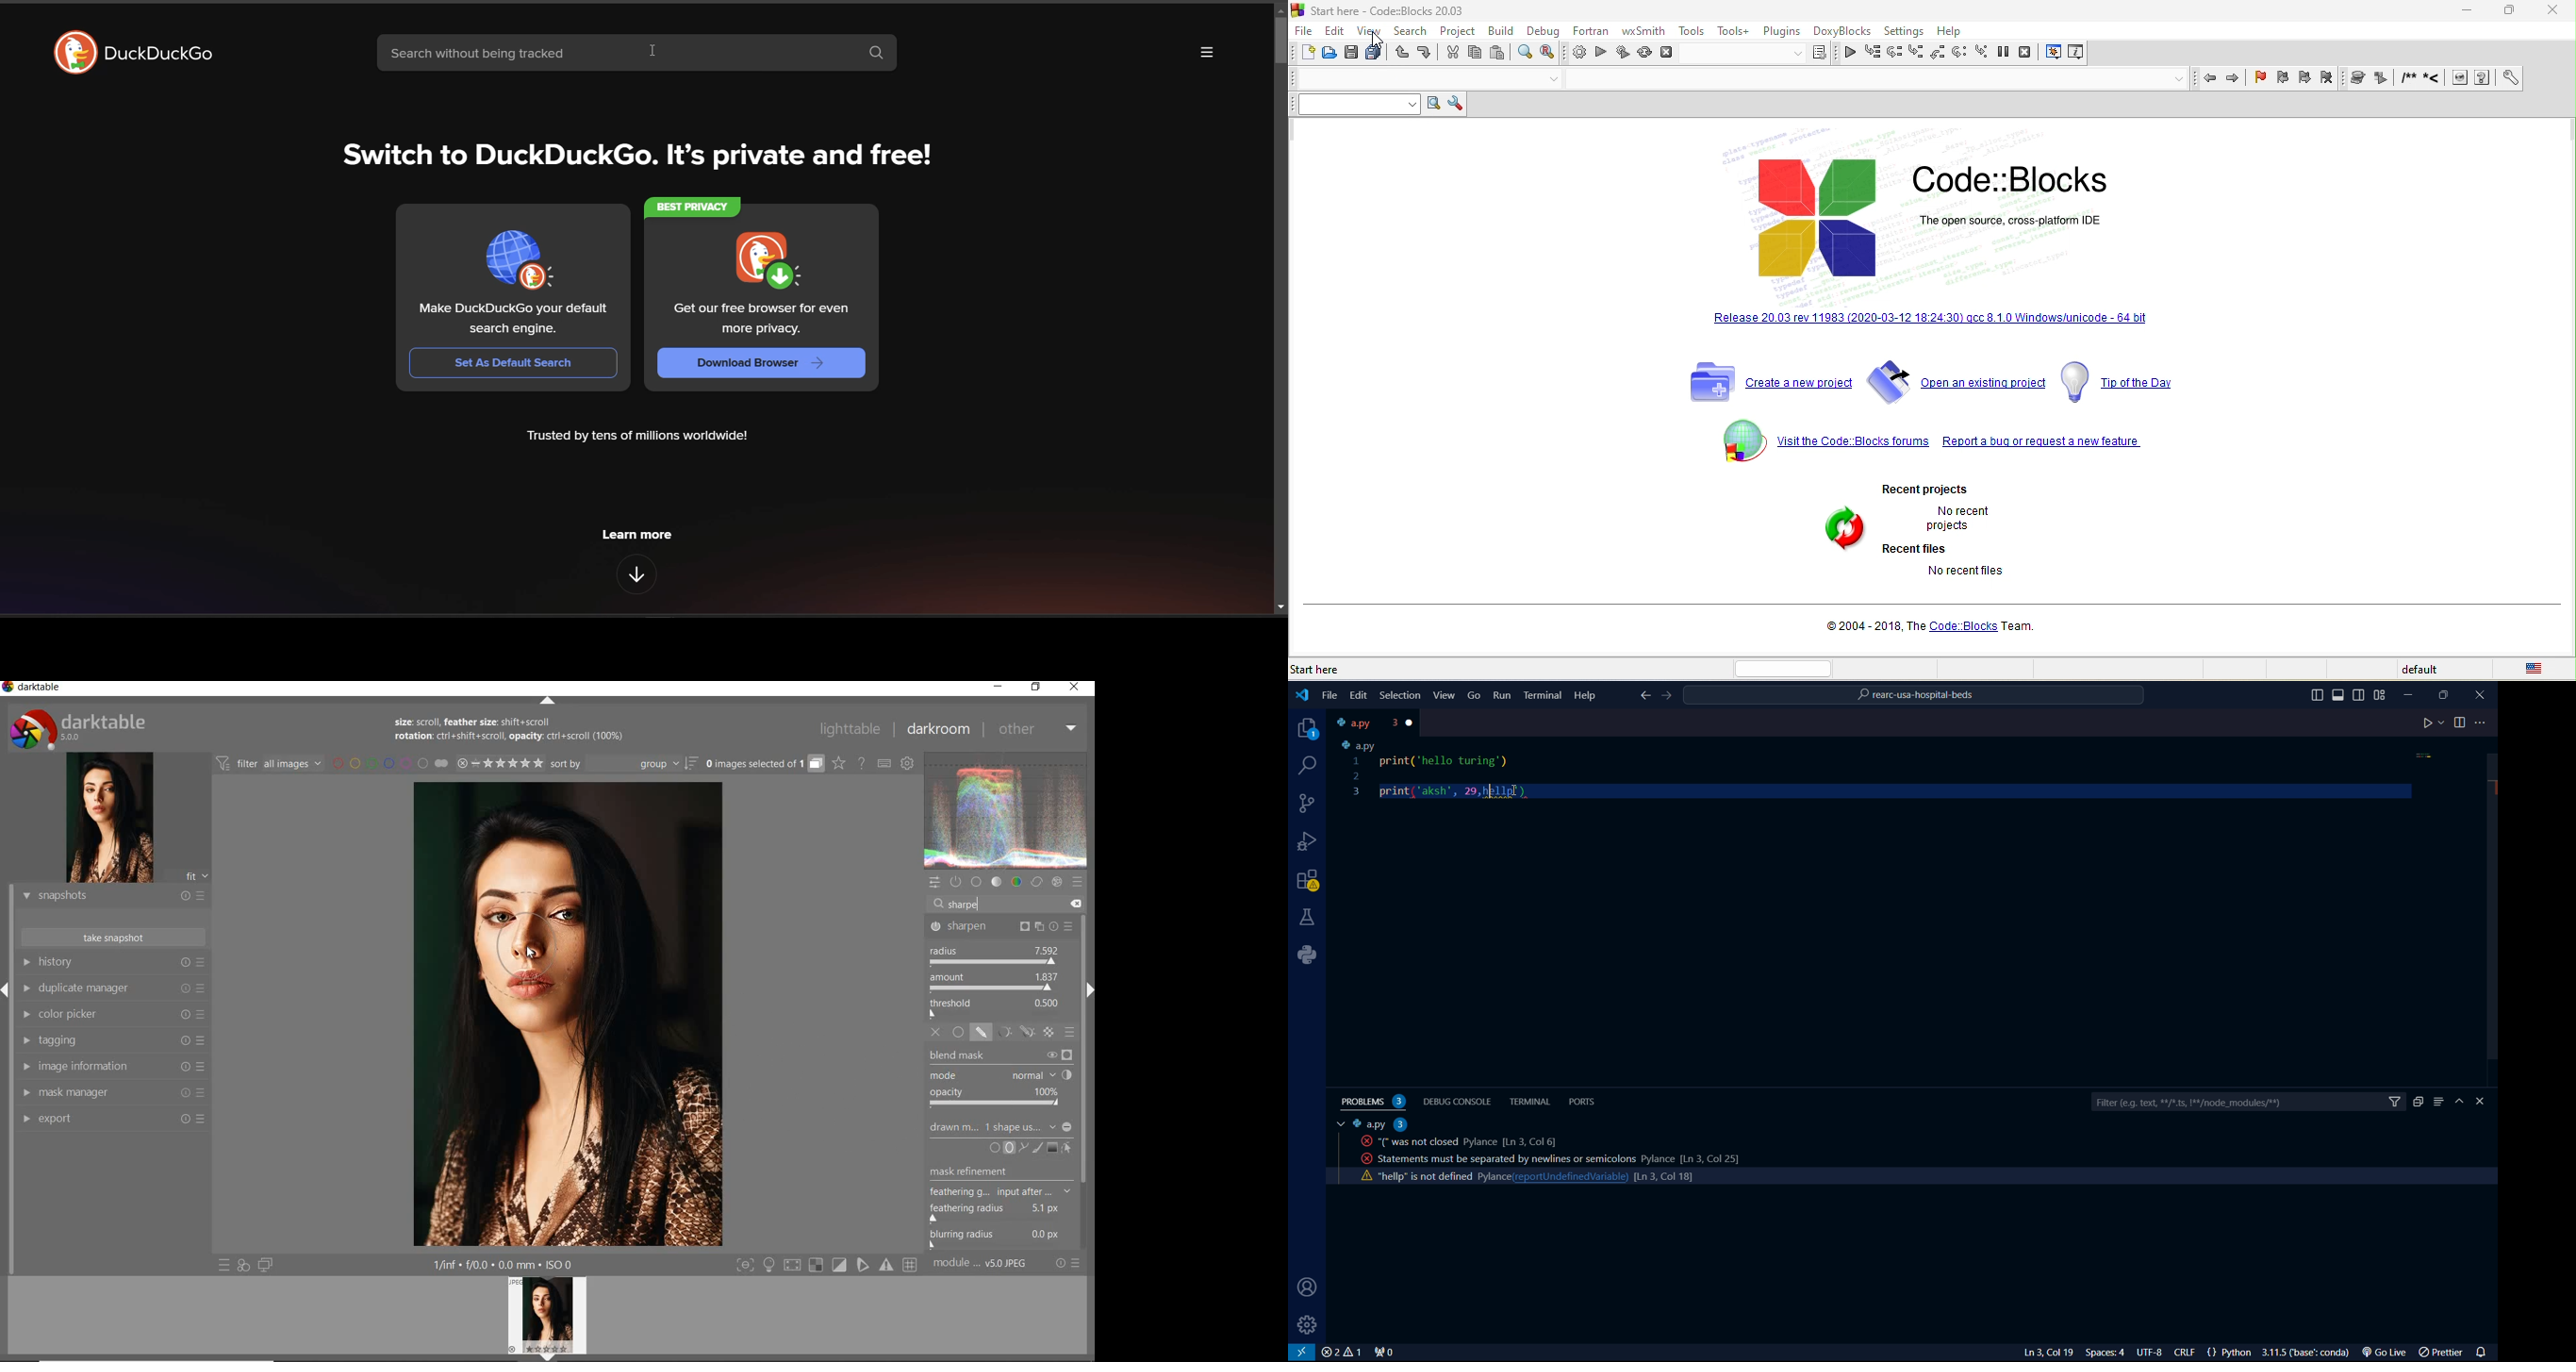 The image size is (2576, 1372). What do you see at coordinates (1845, 30) in the screenshot?
I see `doxyblocks` at bounding box center [1845, 30].